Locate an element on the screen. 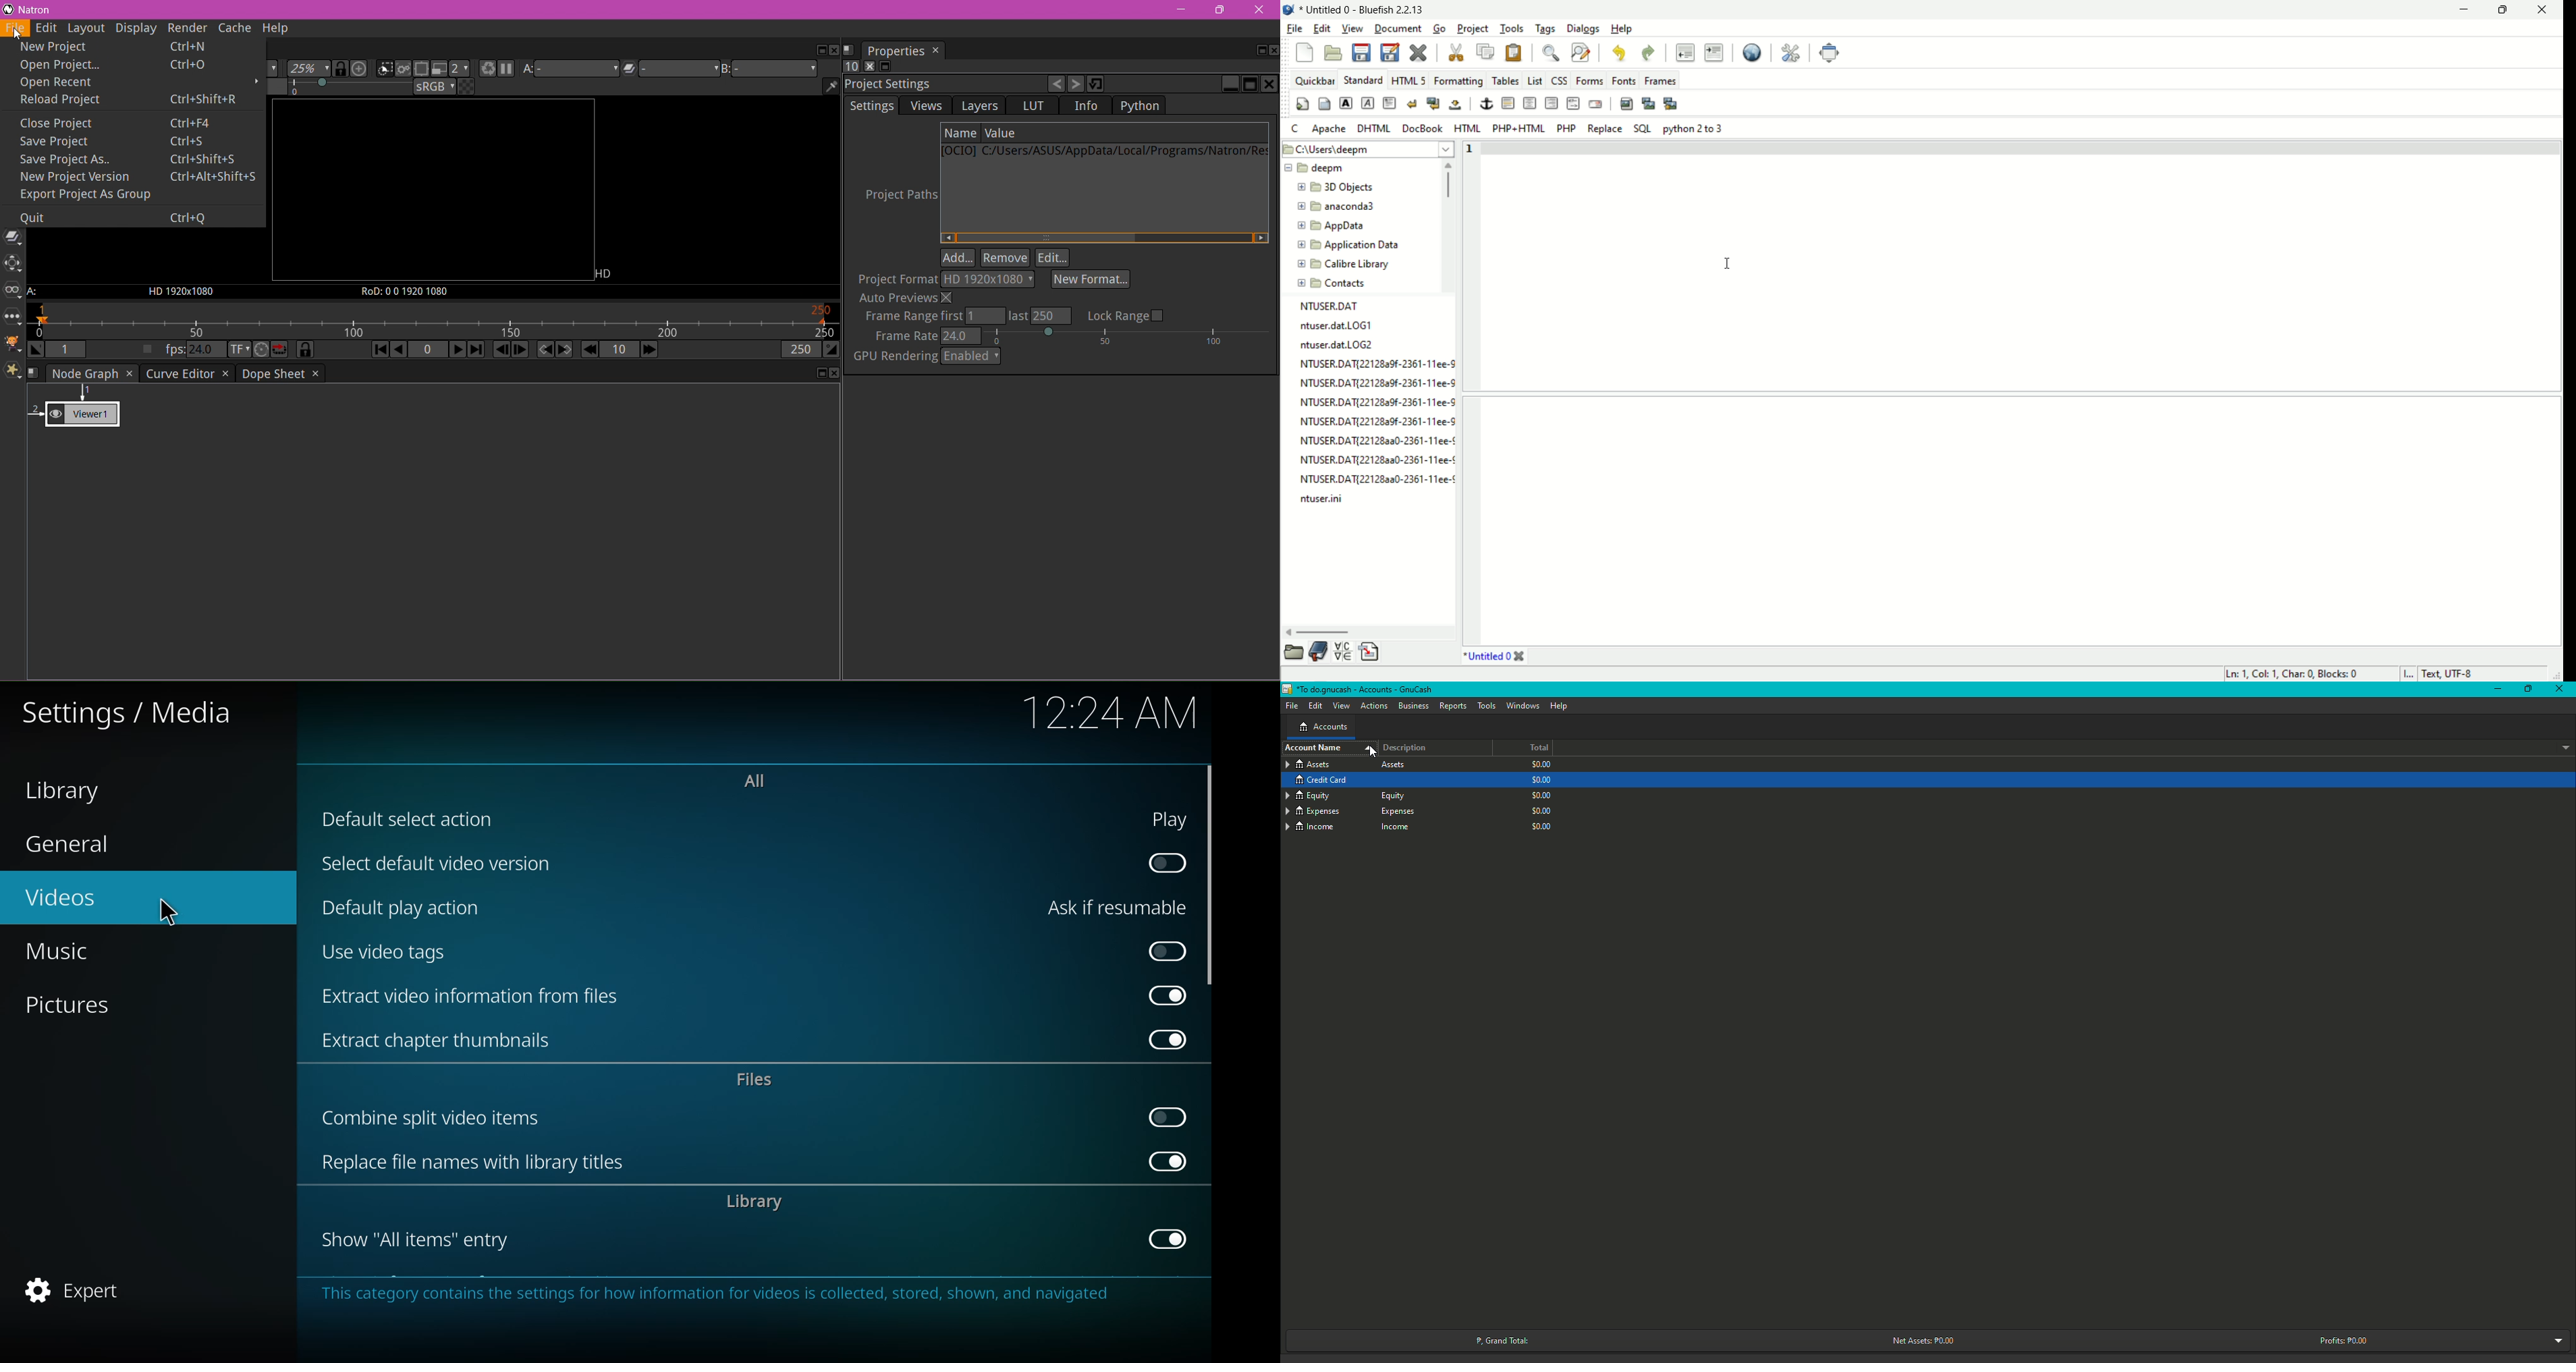  enabled is located at coordinates (1165, 1162).